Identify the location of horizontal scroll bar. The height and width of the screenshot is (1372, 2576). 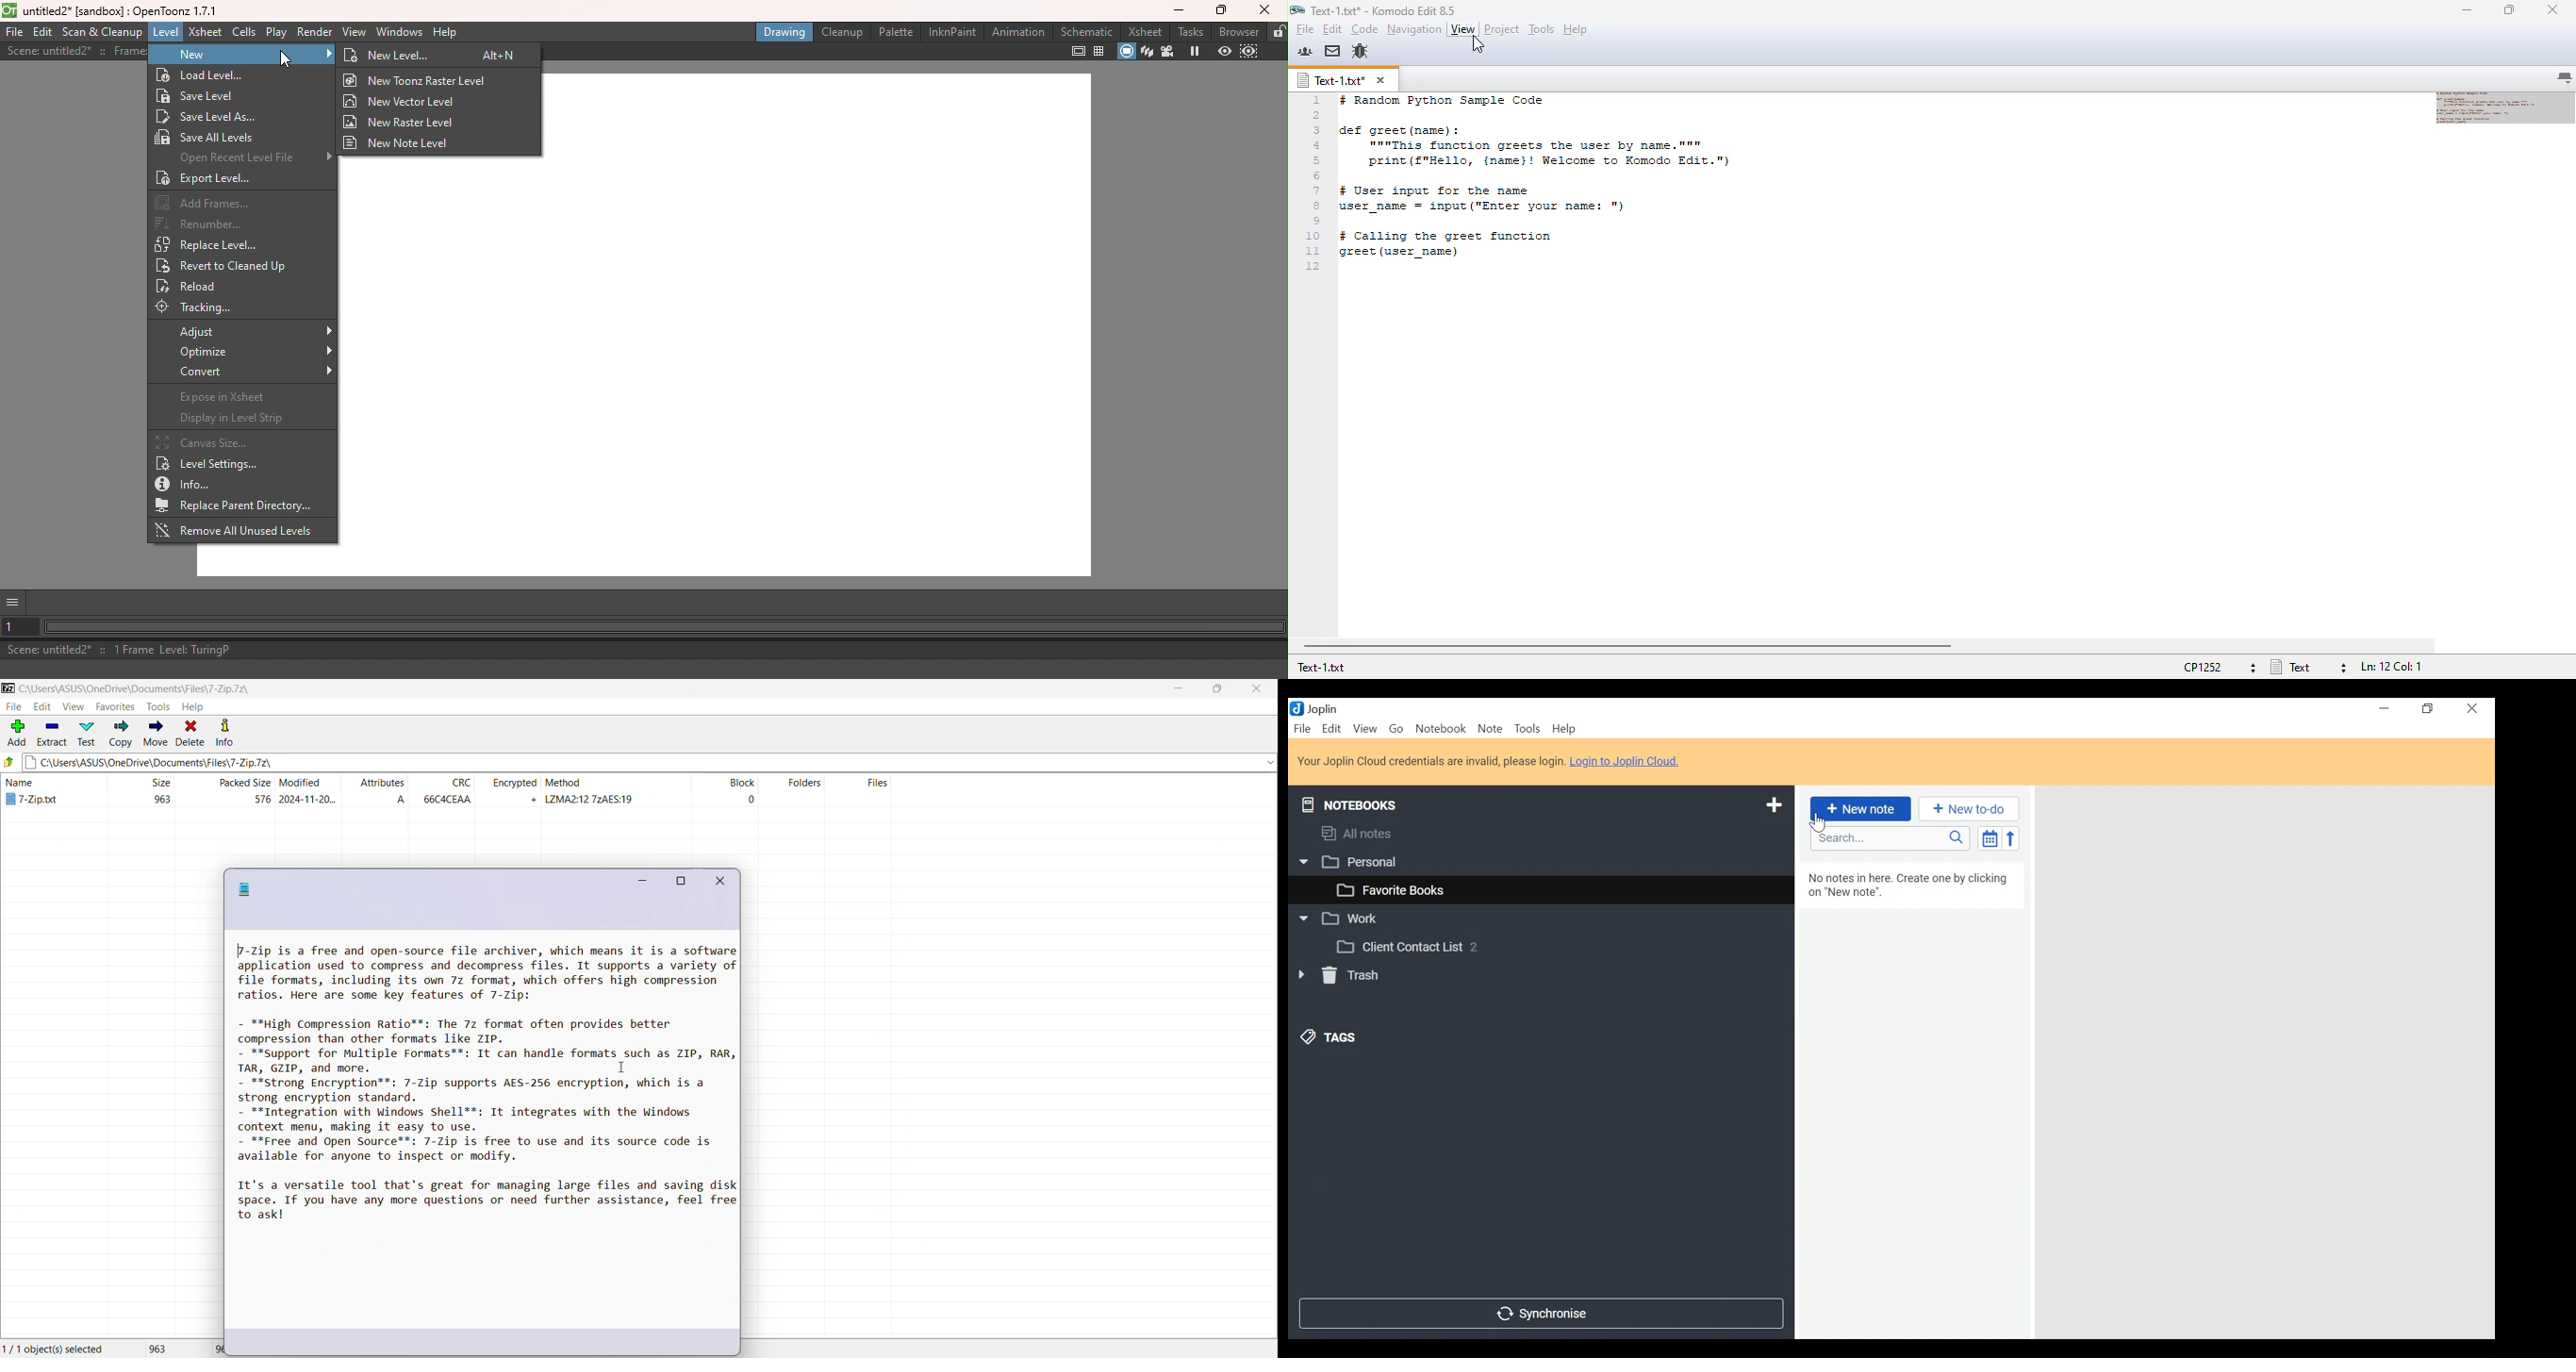
(1627, 647).